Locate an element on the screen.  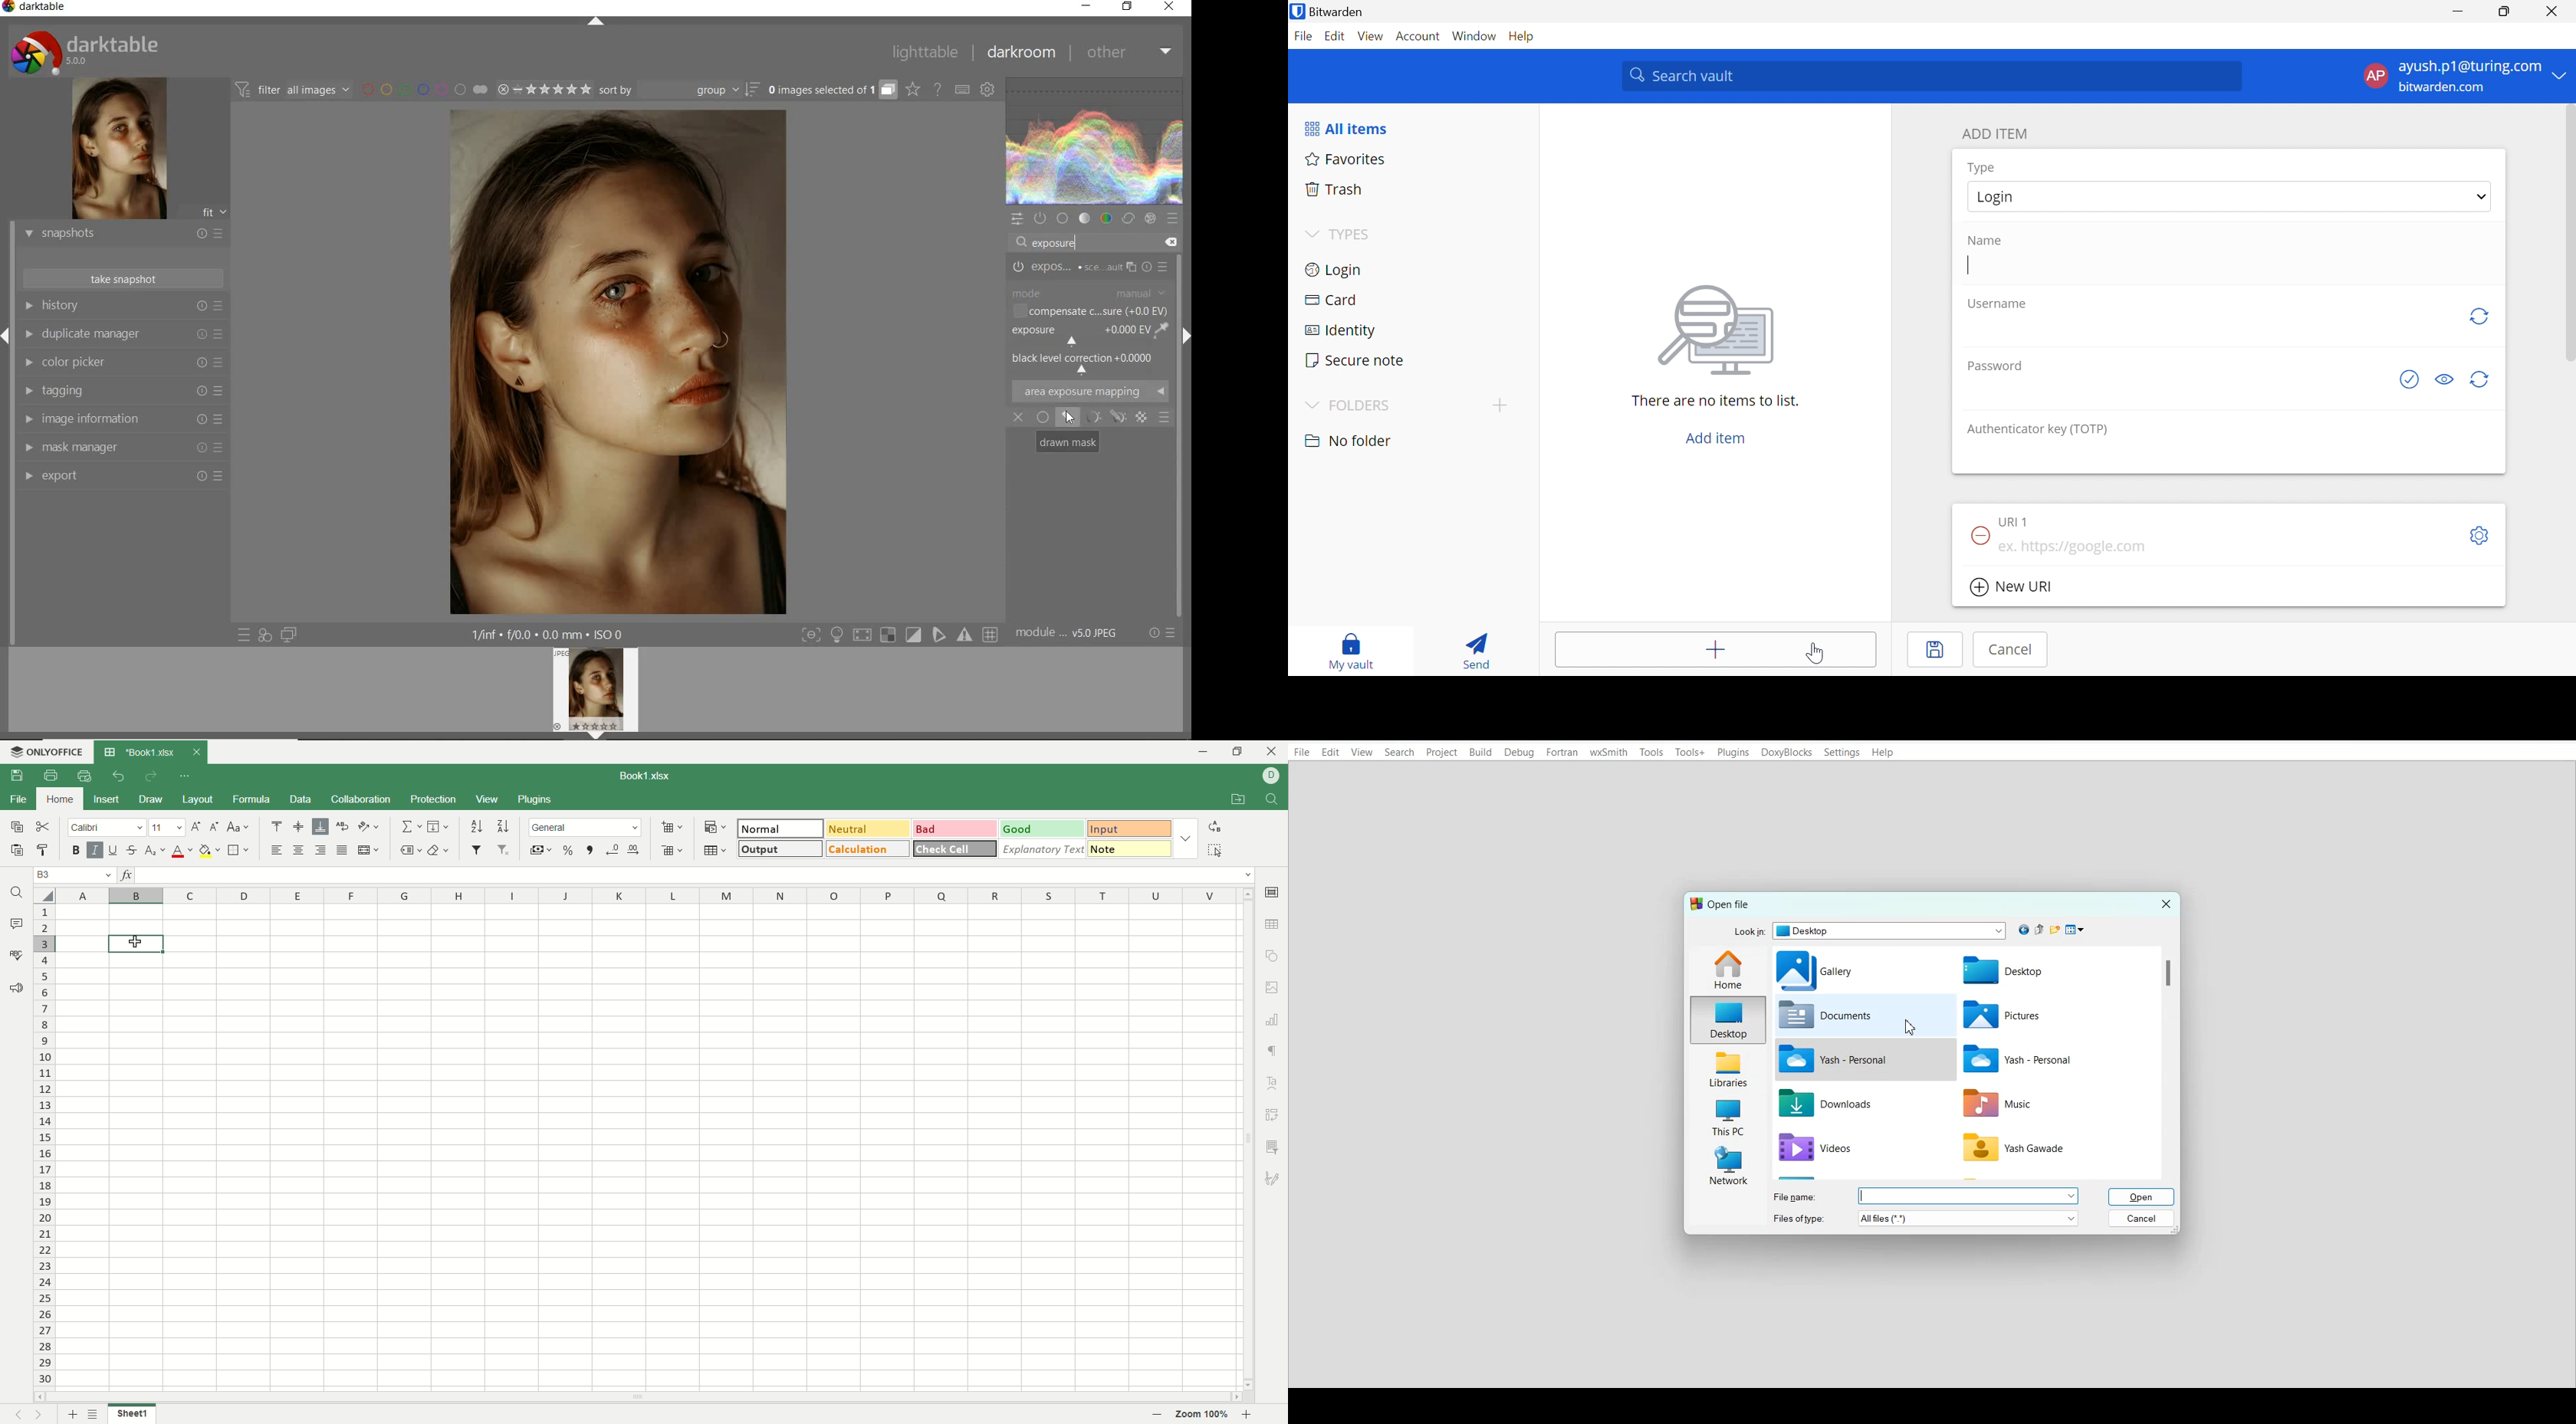
chart settings is located at coordinates (1273, 1020).